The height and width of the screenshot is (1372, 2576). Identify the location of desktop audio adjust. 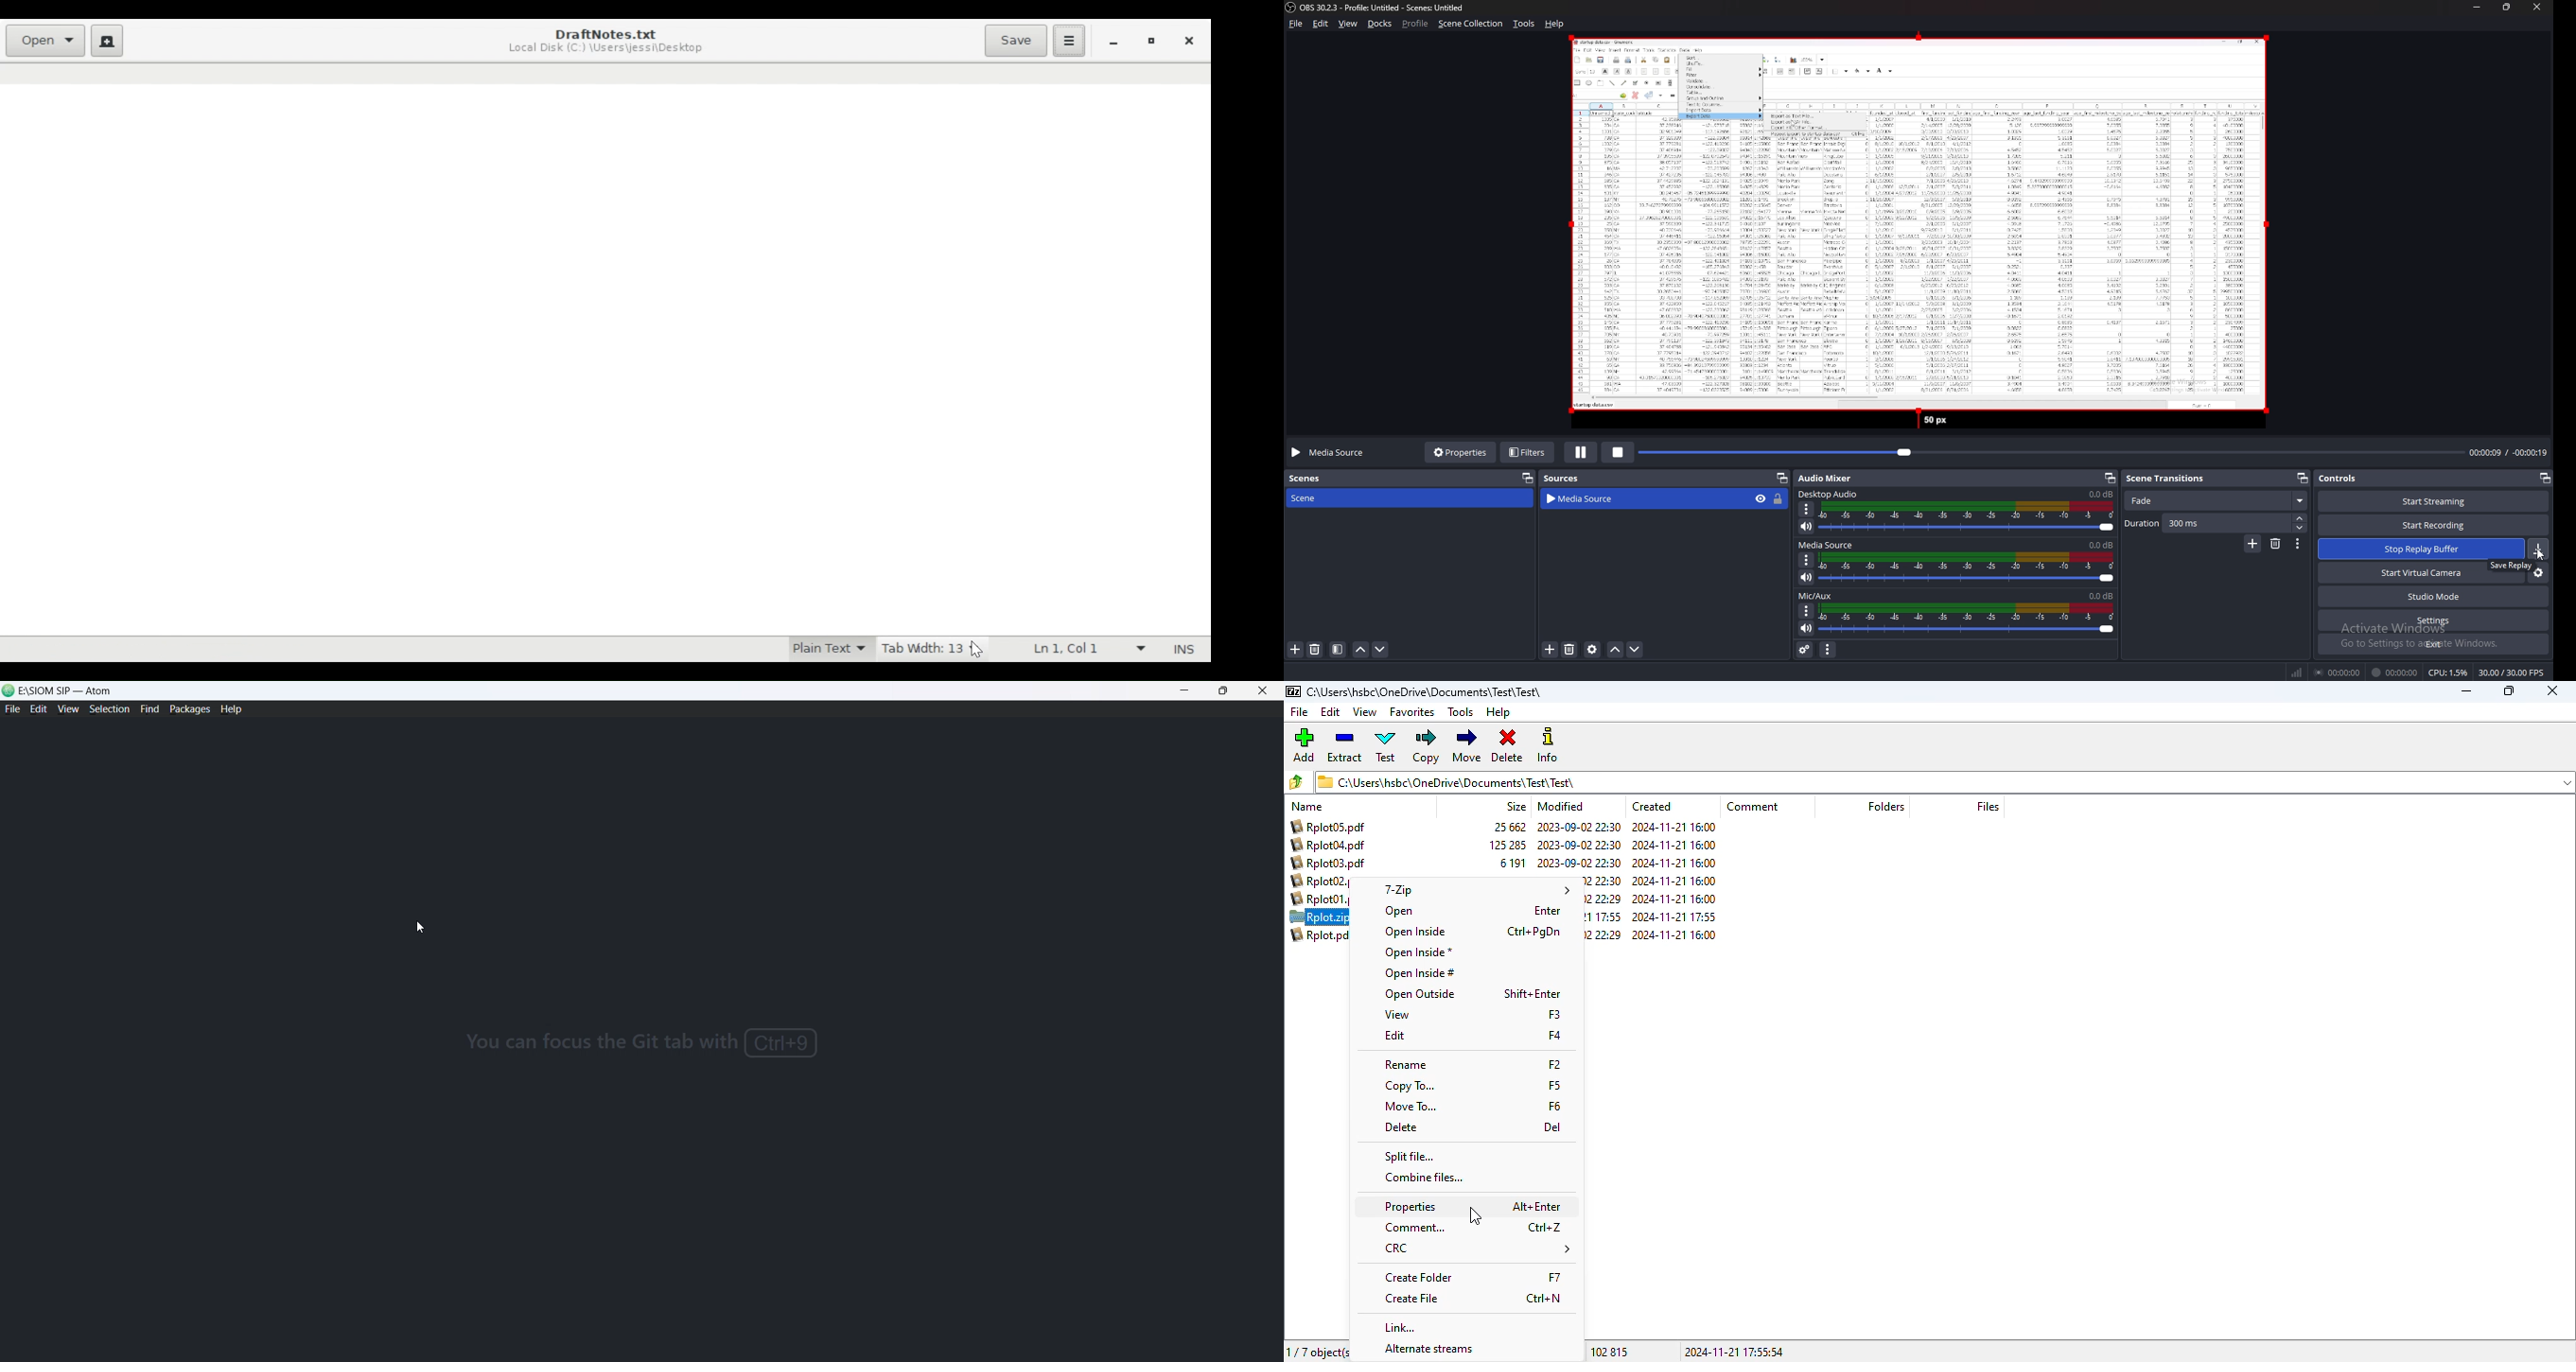
(1968, 517).